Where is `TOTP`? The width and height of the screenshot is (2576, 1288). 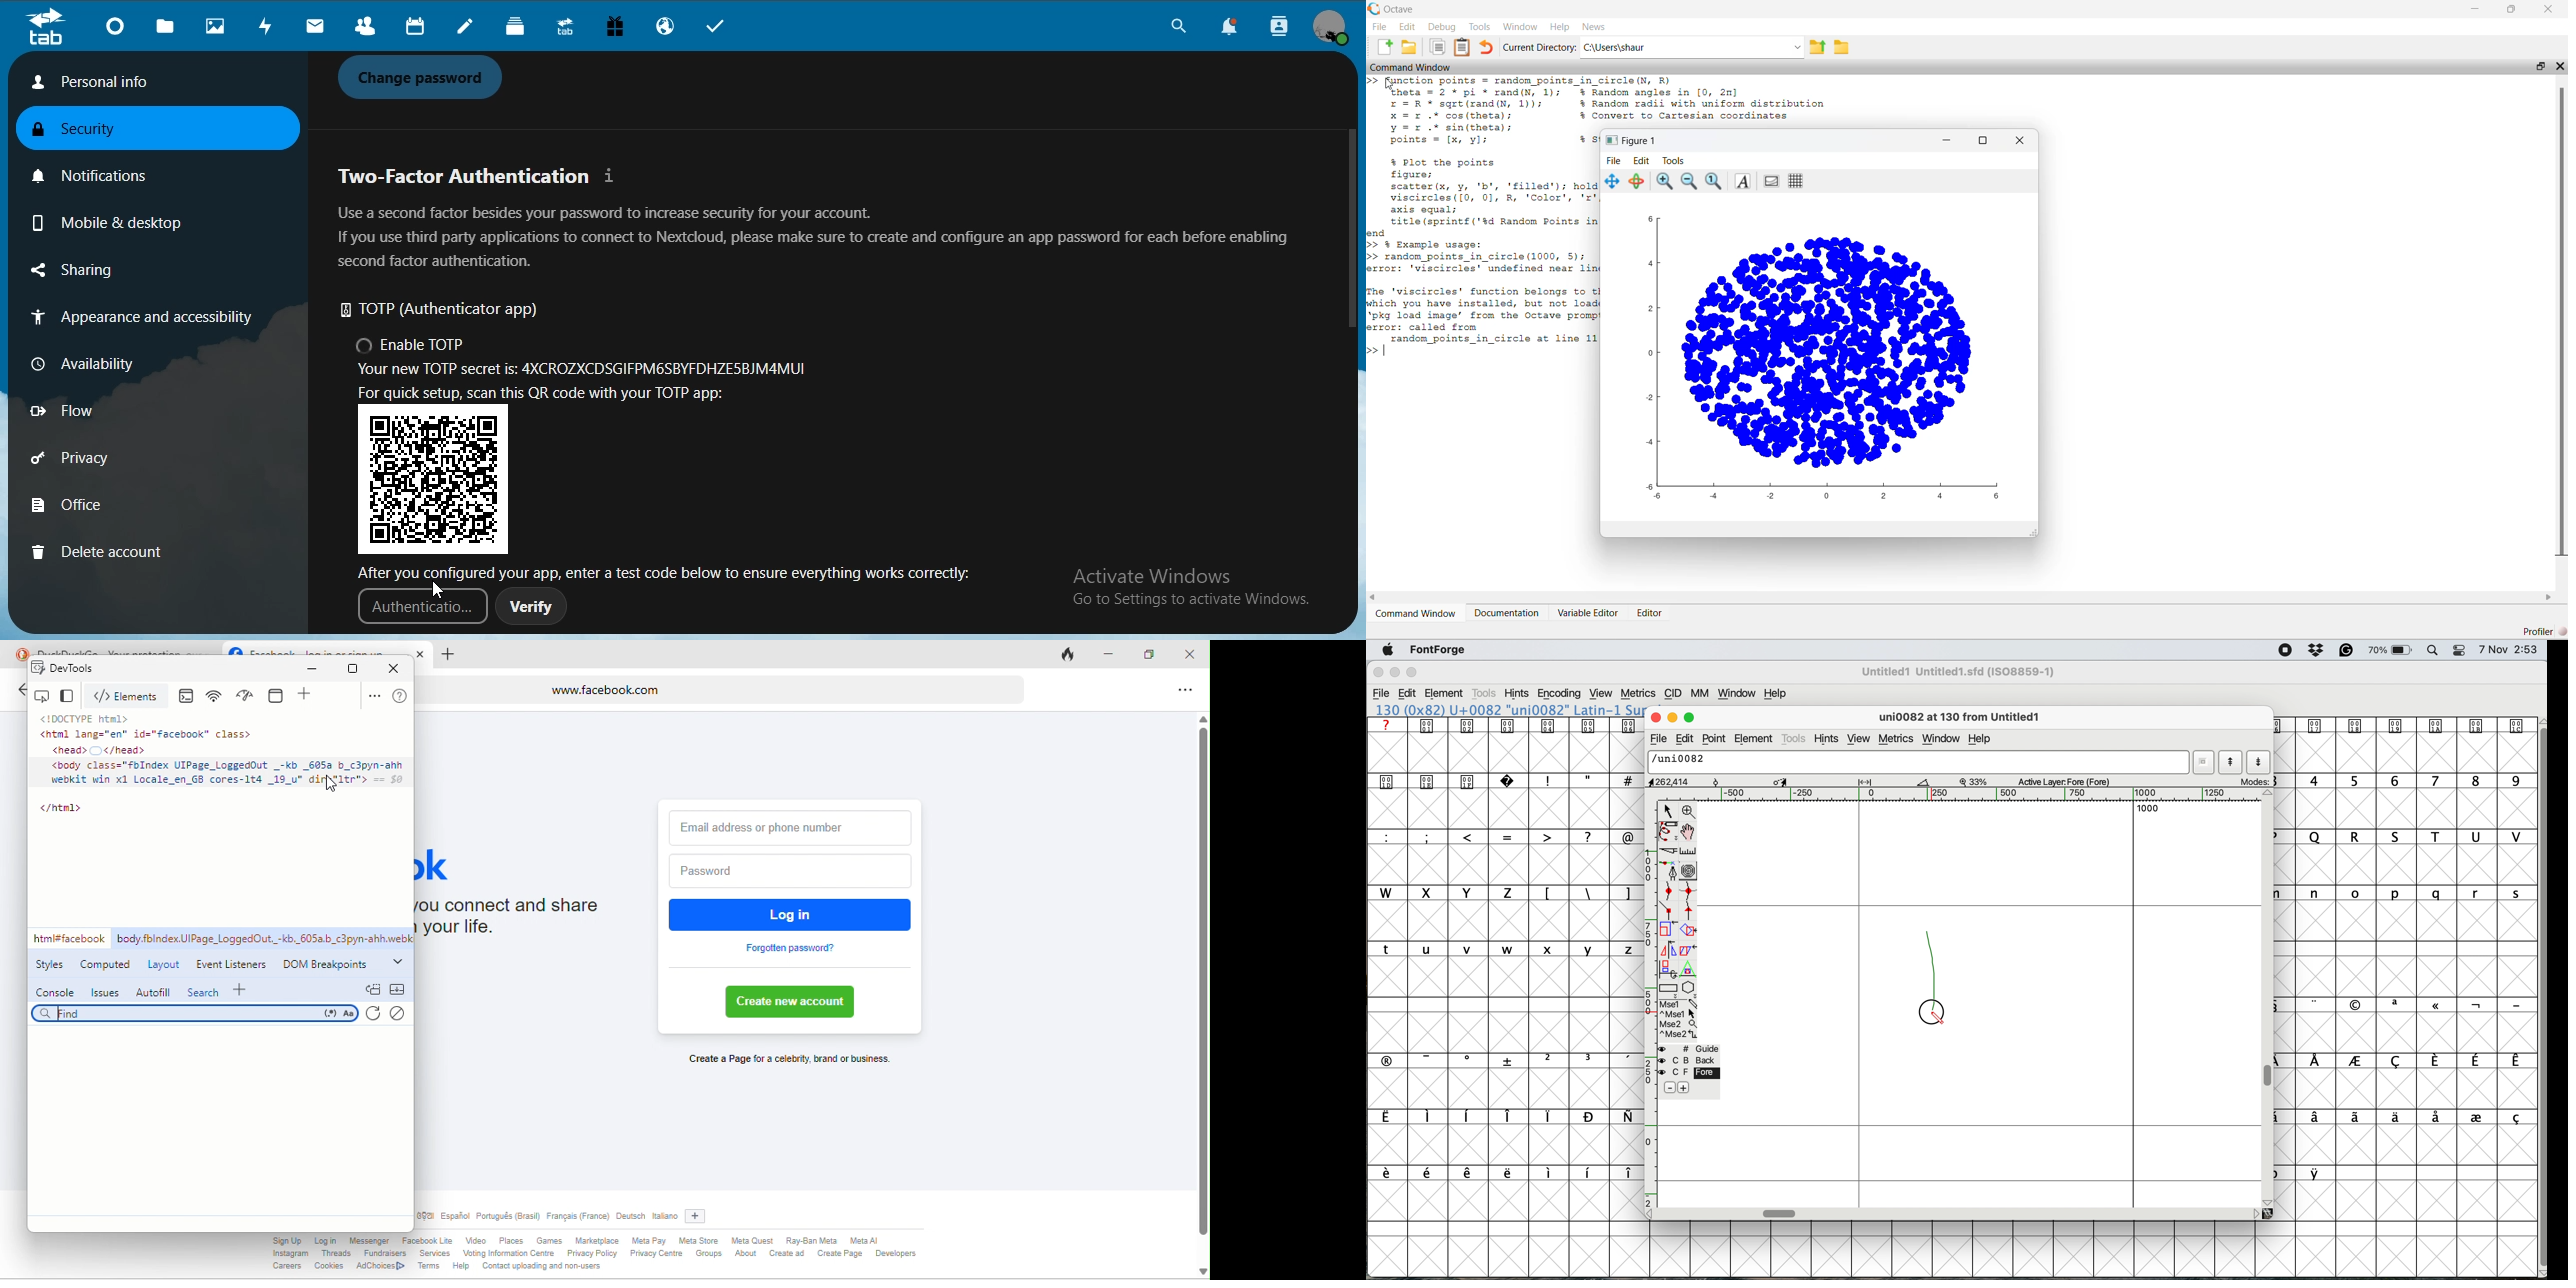
TOTP is located at coordinates (450, 311).